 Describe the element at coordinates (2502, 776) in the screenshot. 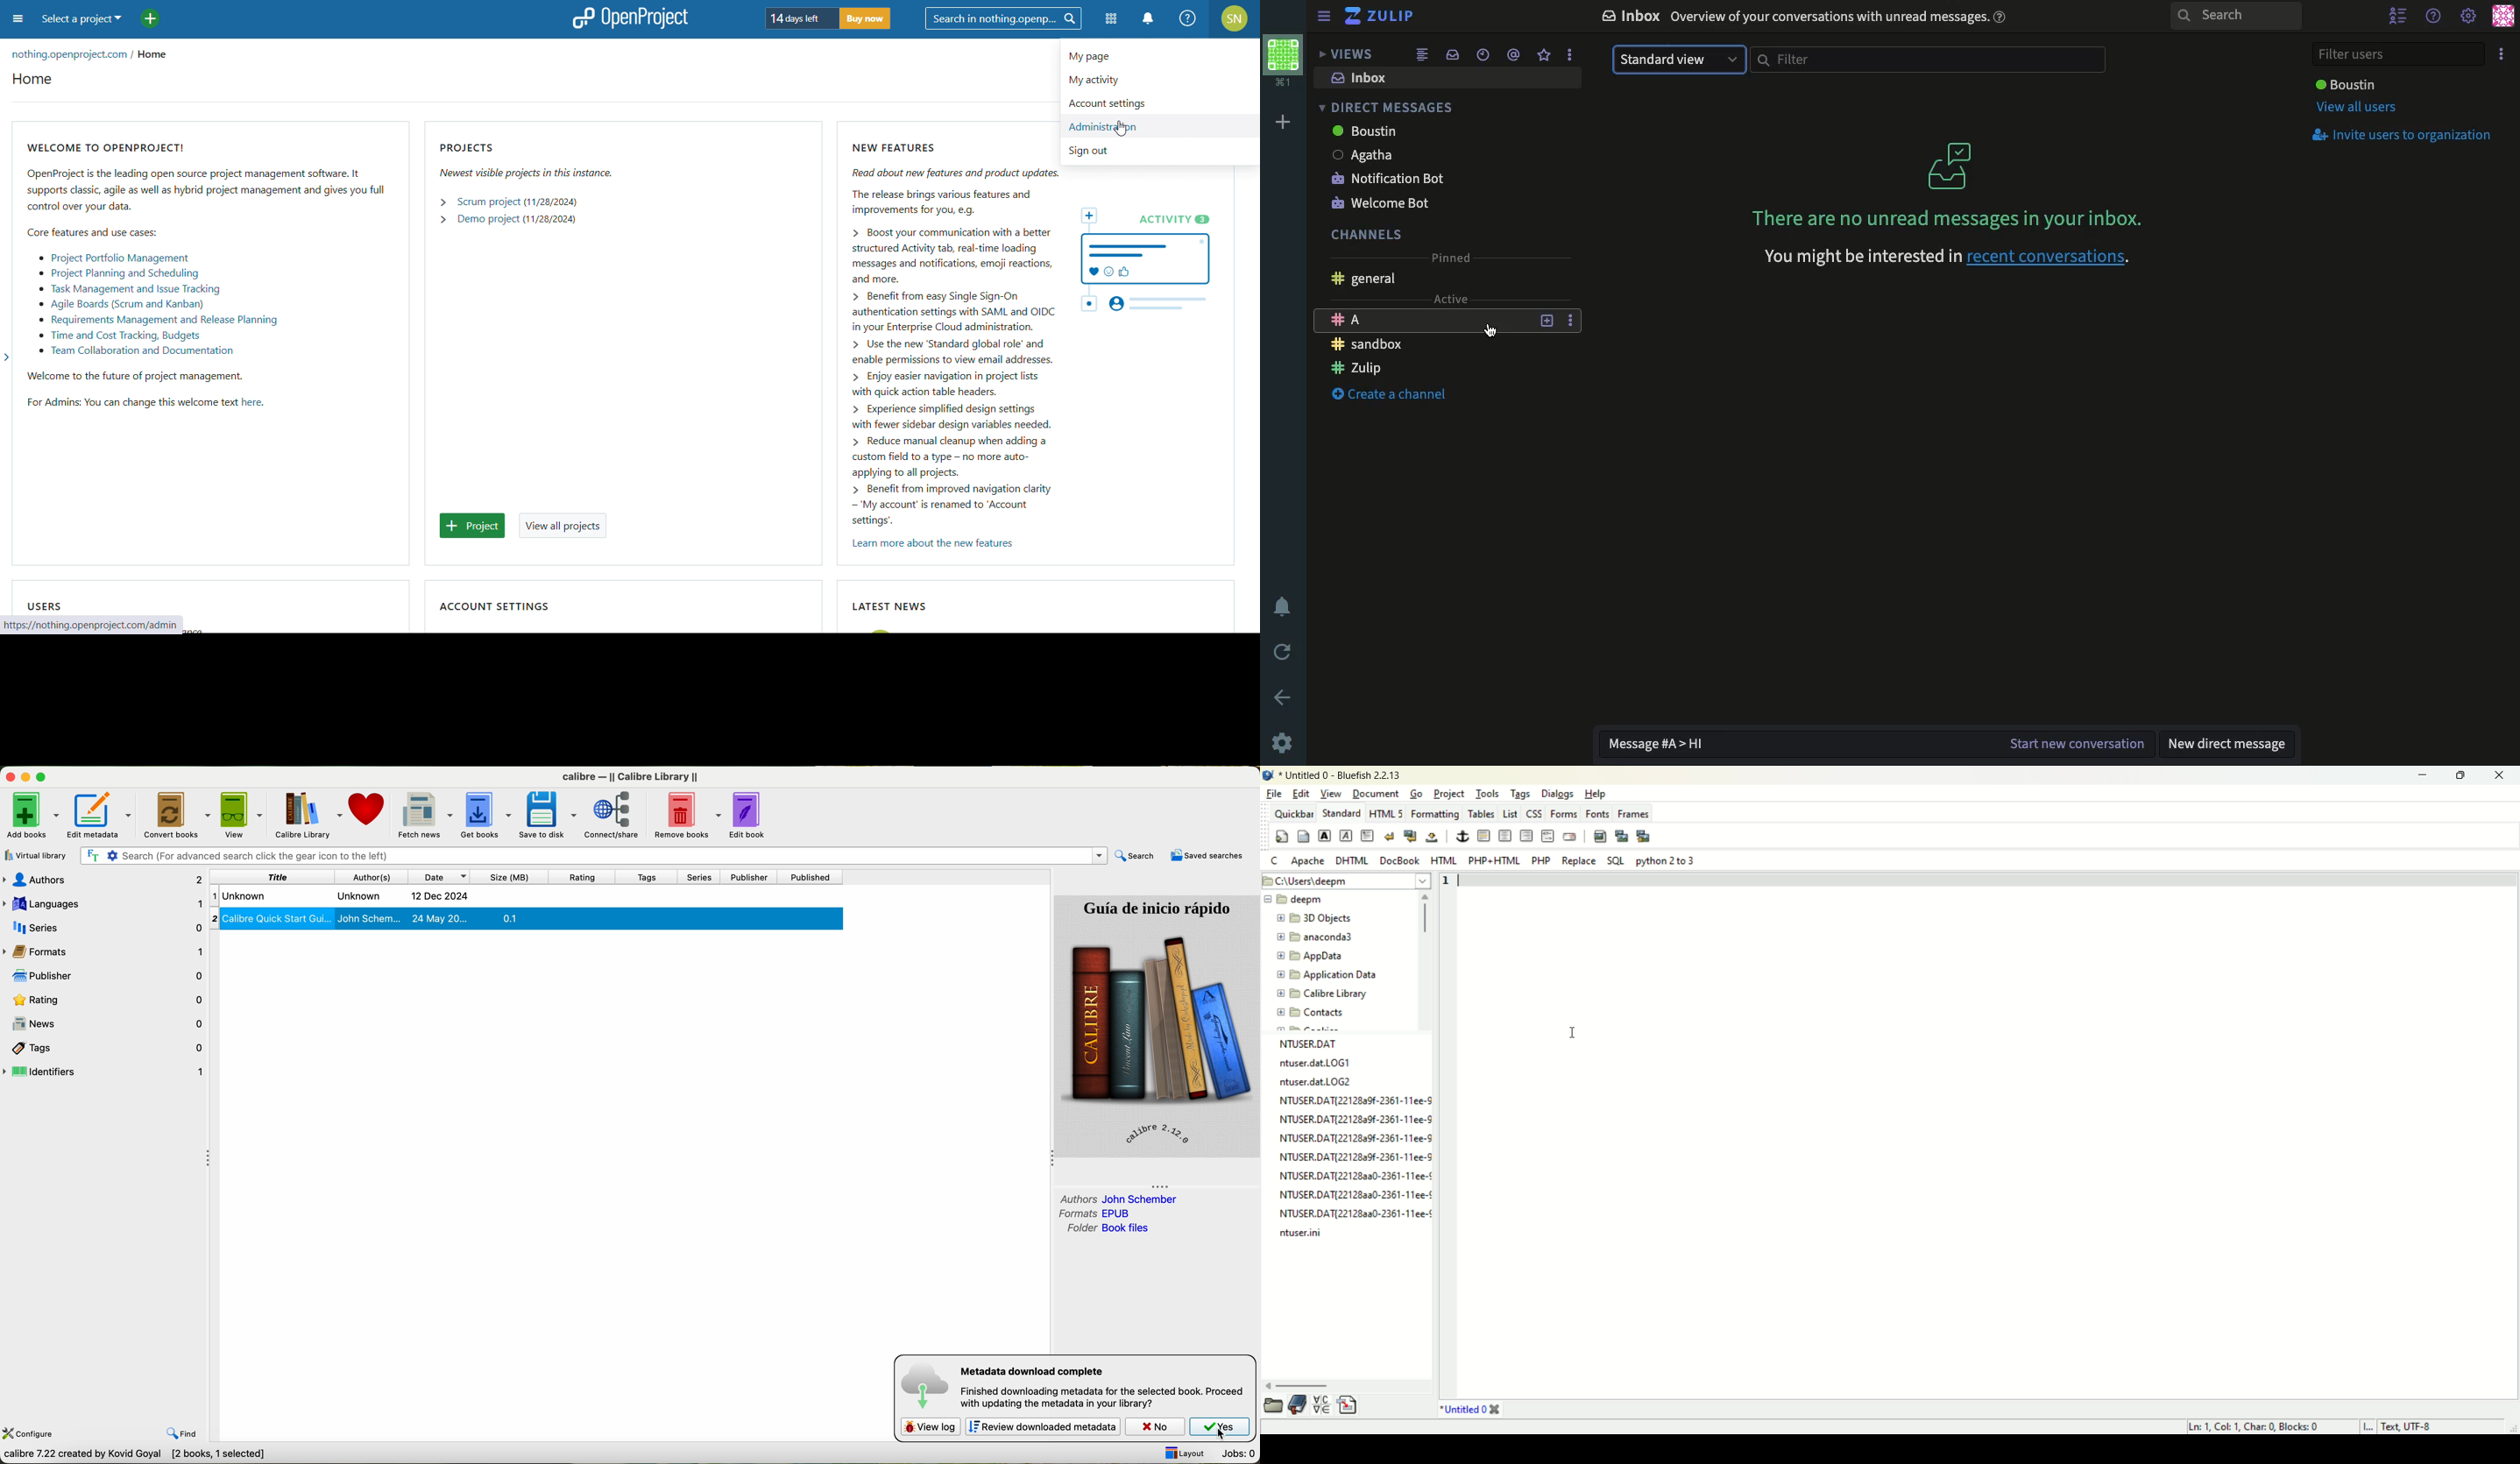

I see `close` at that location.